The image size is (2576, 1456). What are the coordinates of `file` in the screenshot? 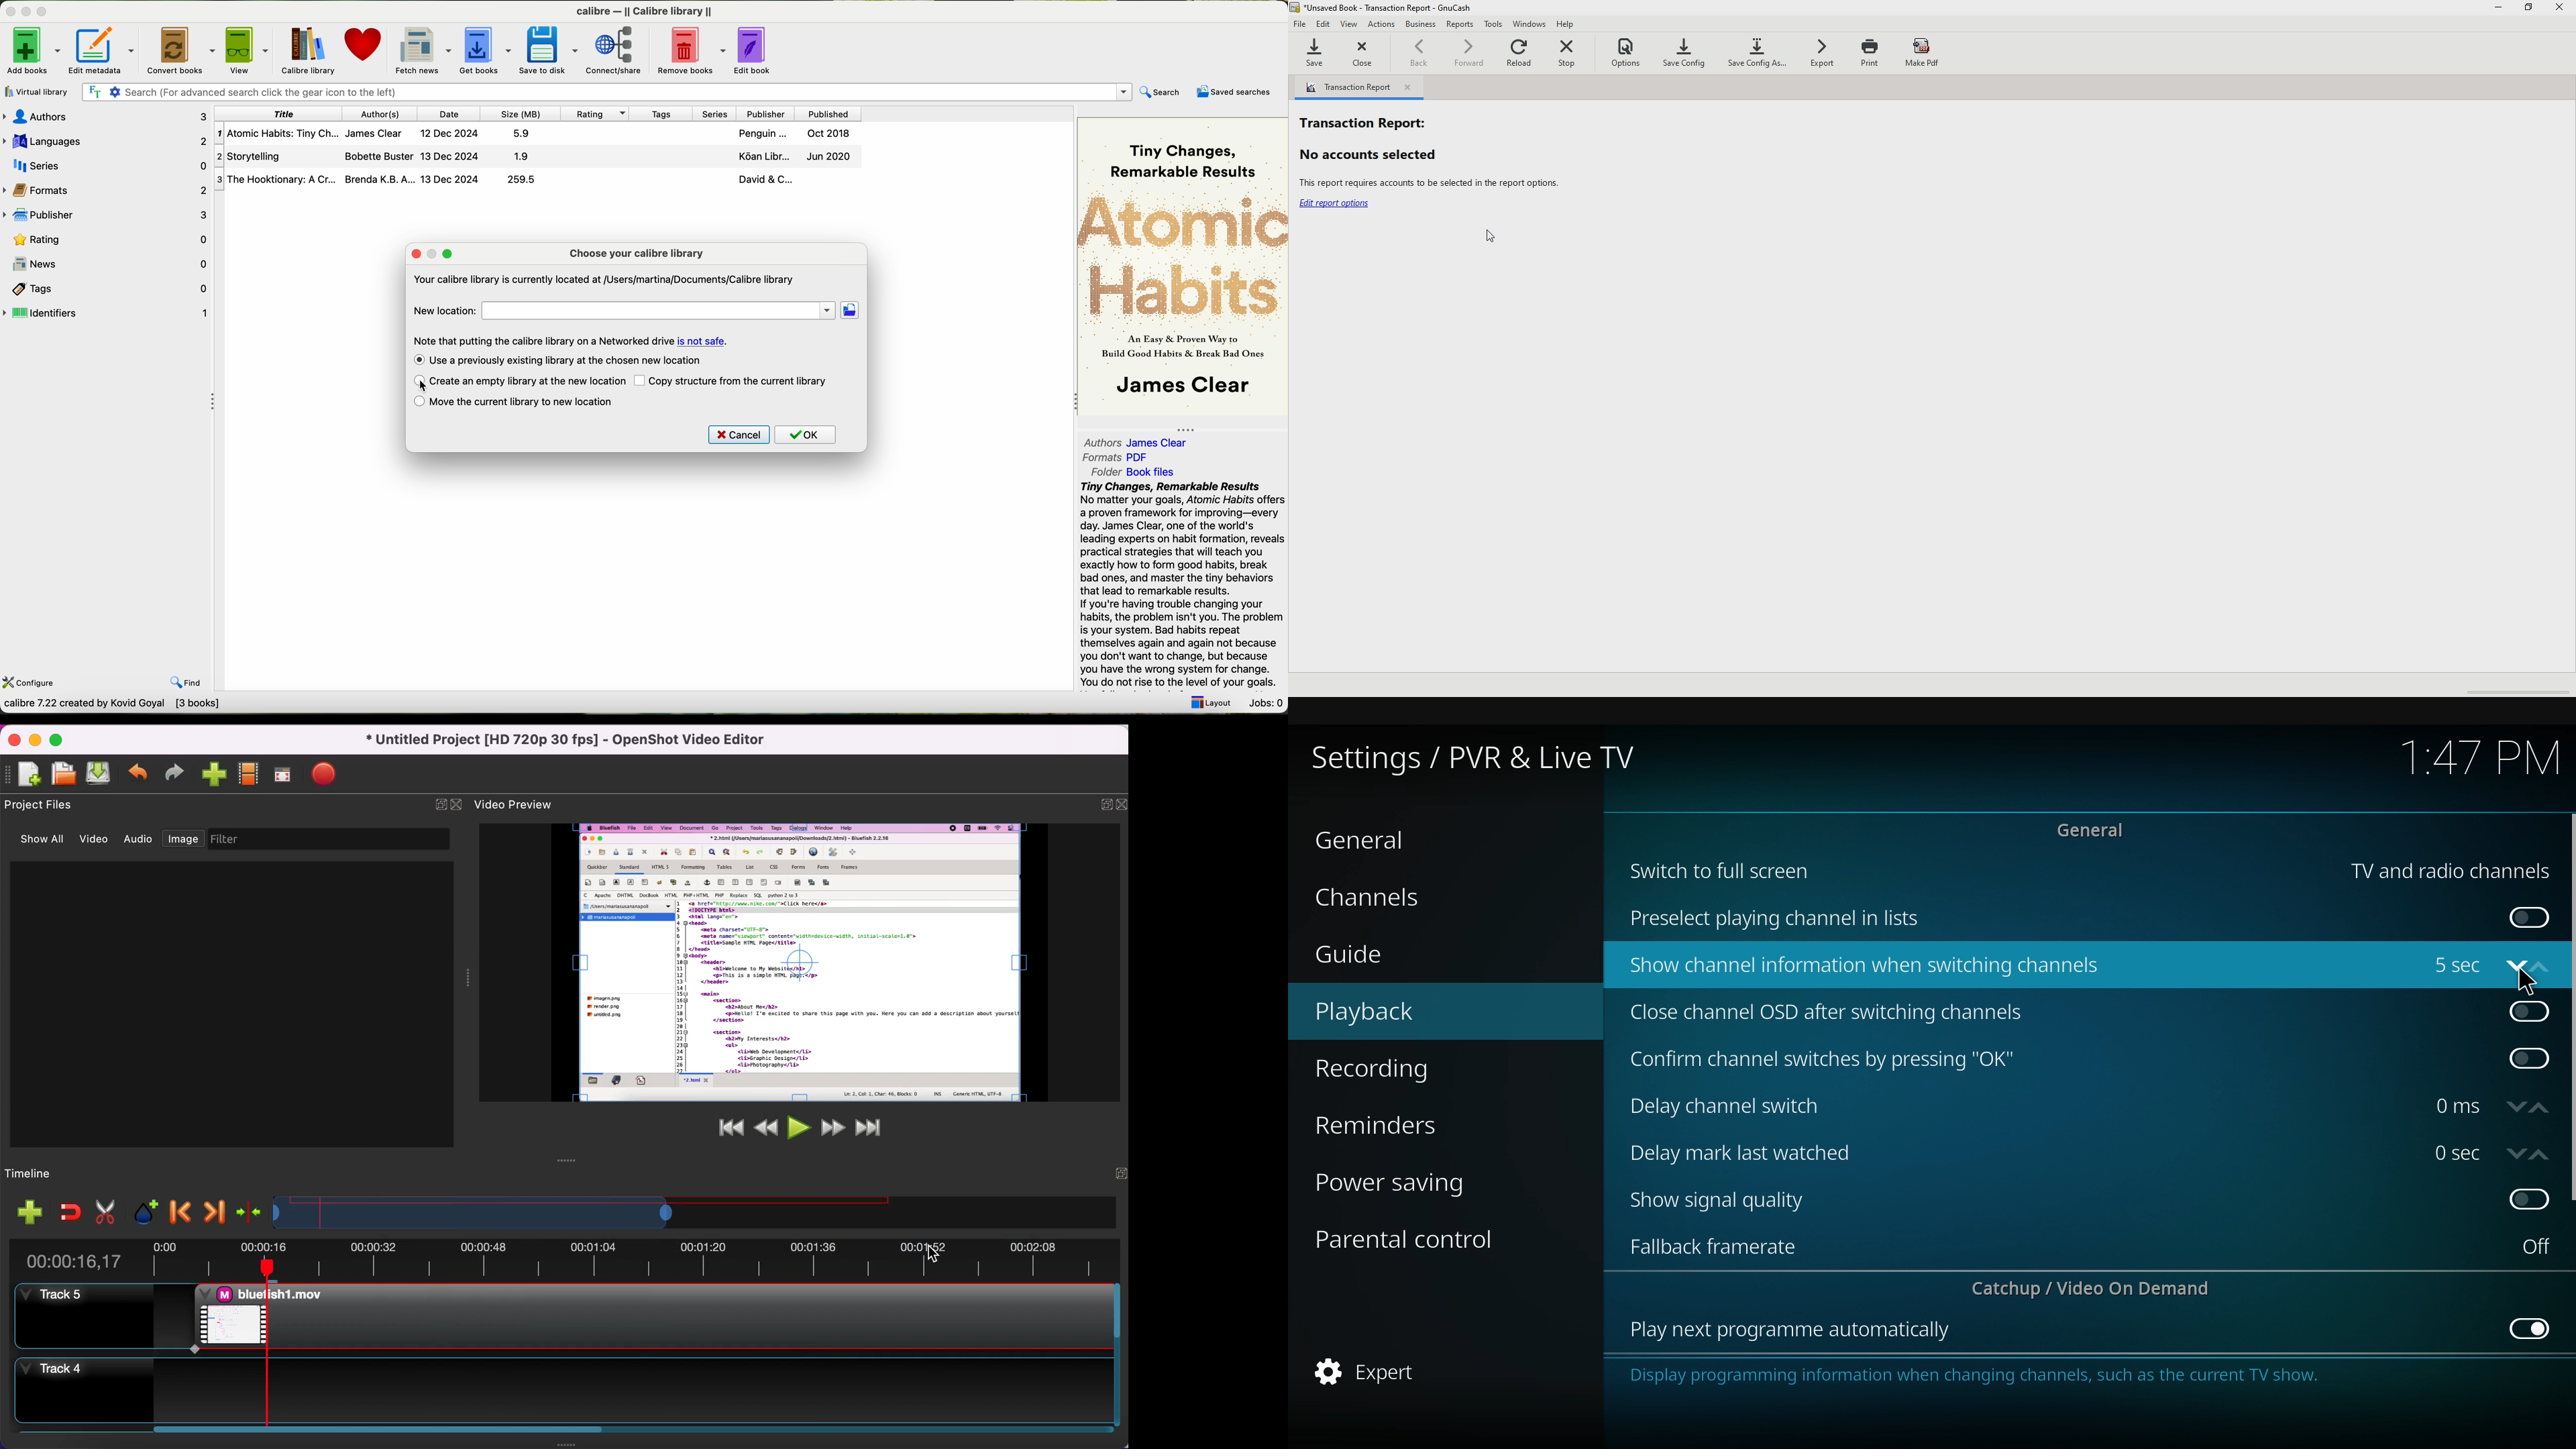 It's located at (1301, 26).